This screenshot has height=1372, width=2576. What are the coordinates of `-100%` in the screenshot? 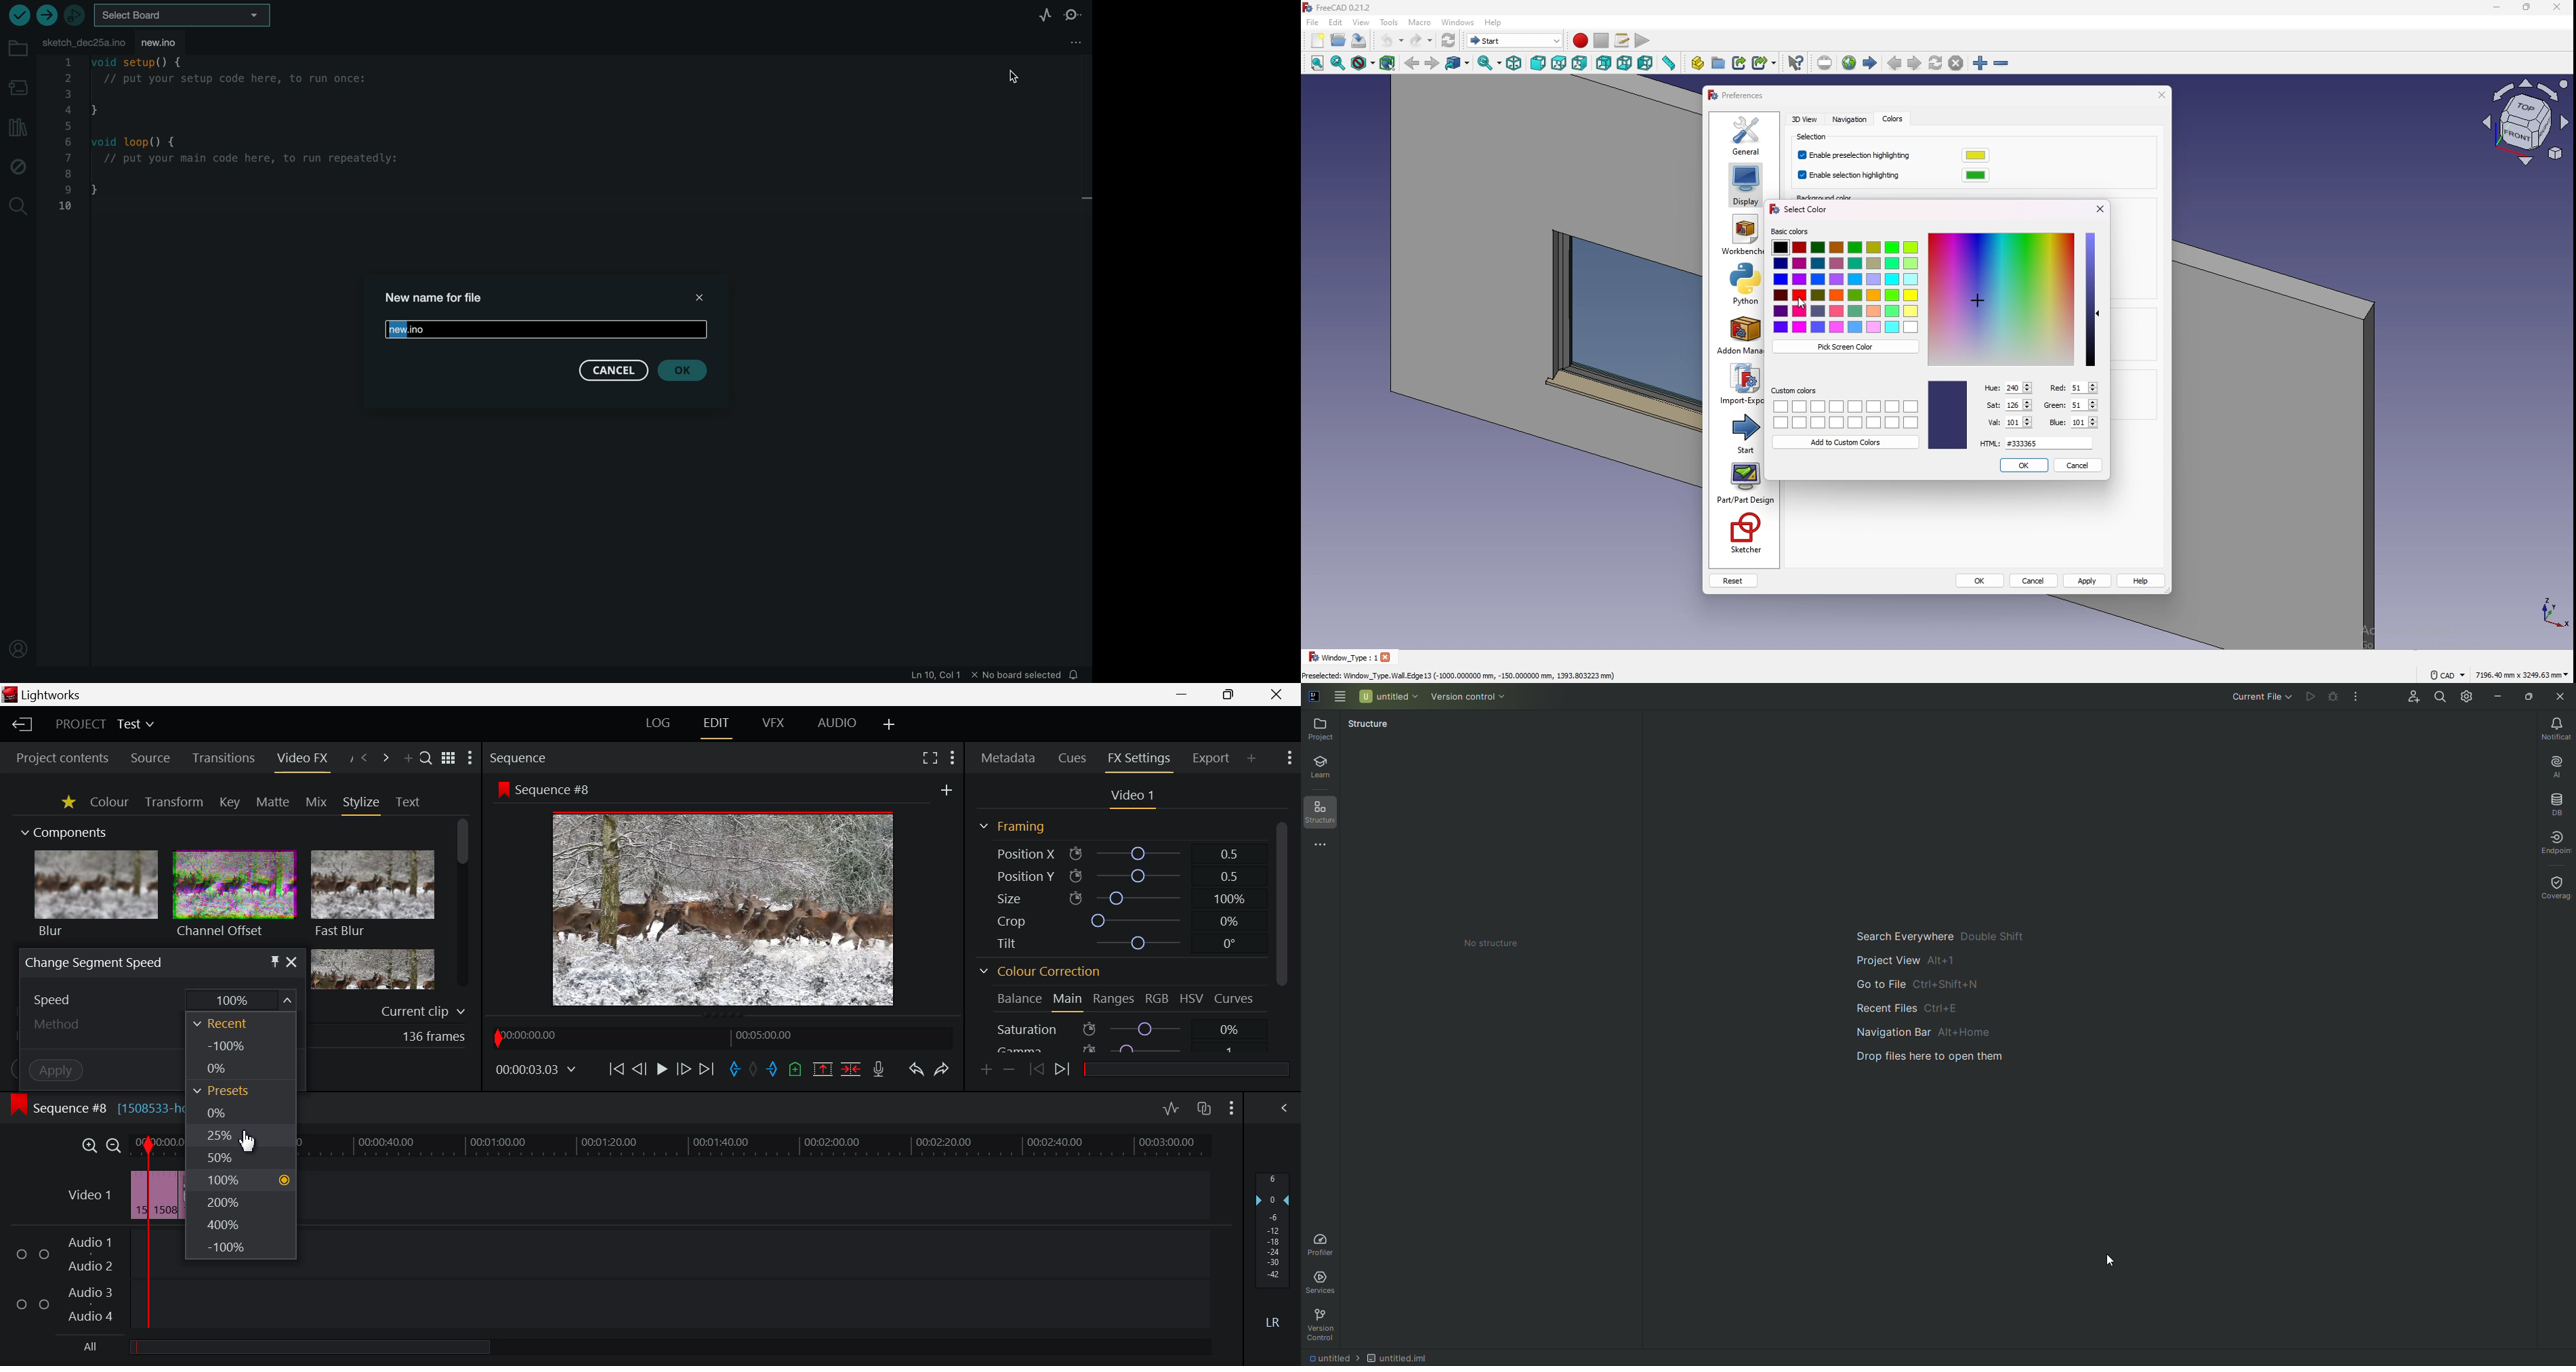 It's located at (241, 1248).